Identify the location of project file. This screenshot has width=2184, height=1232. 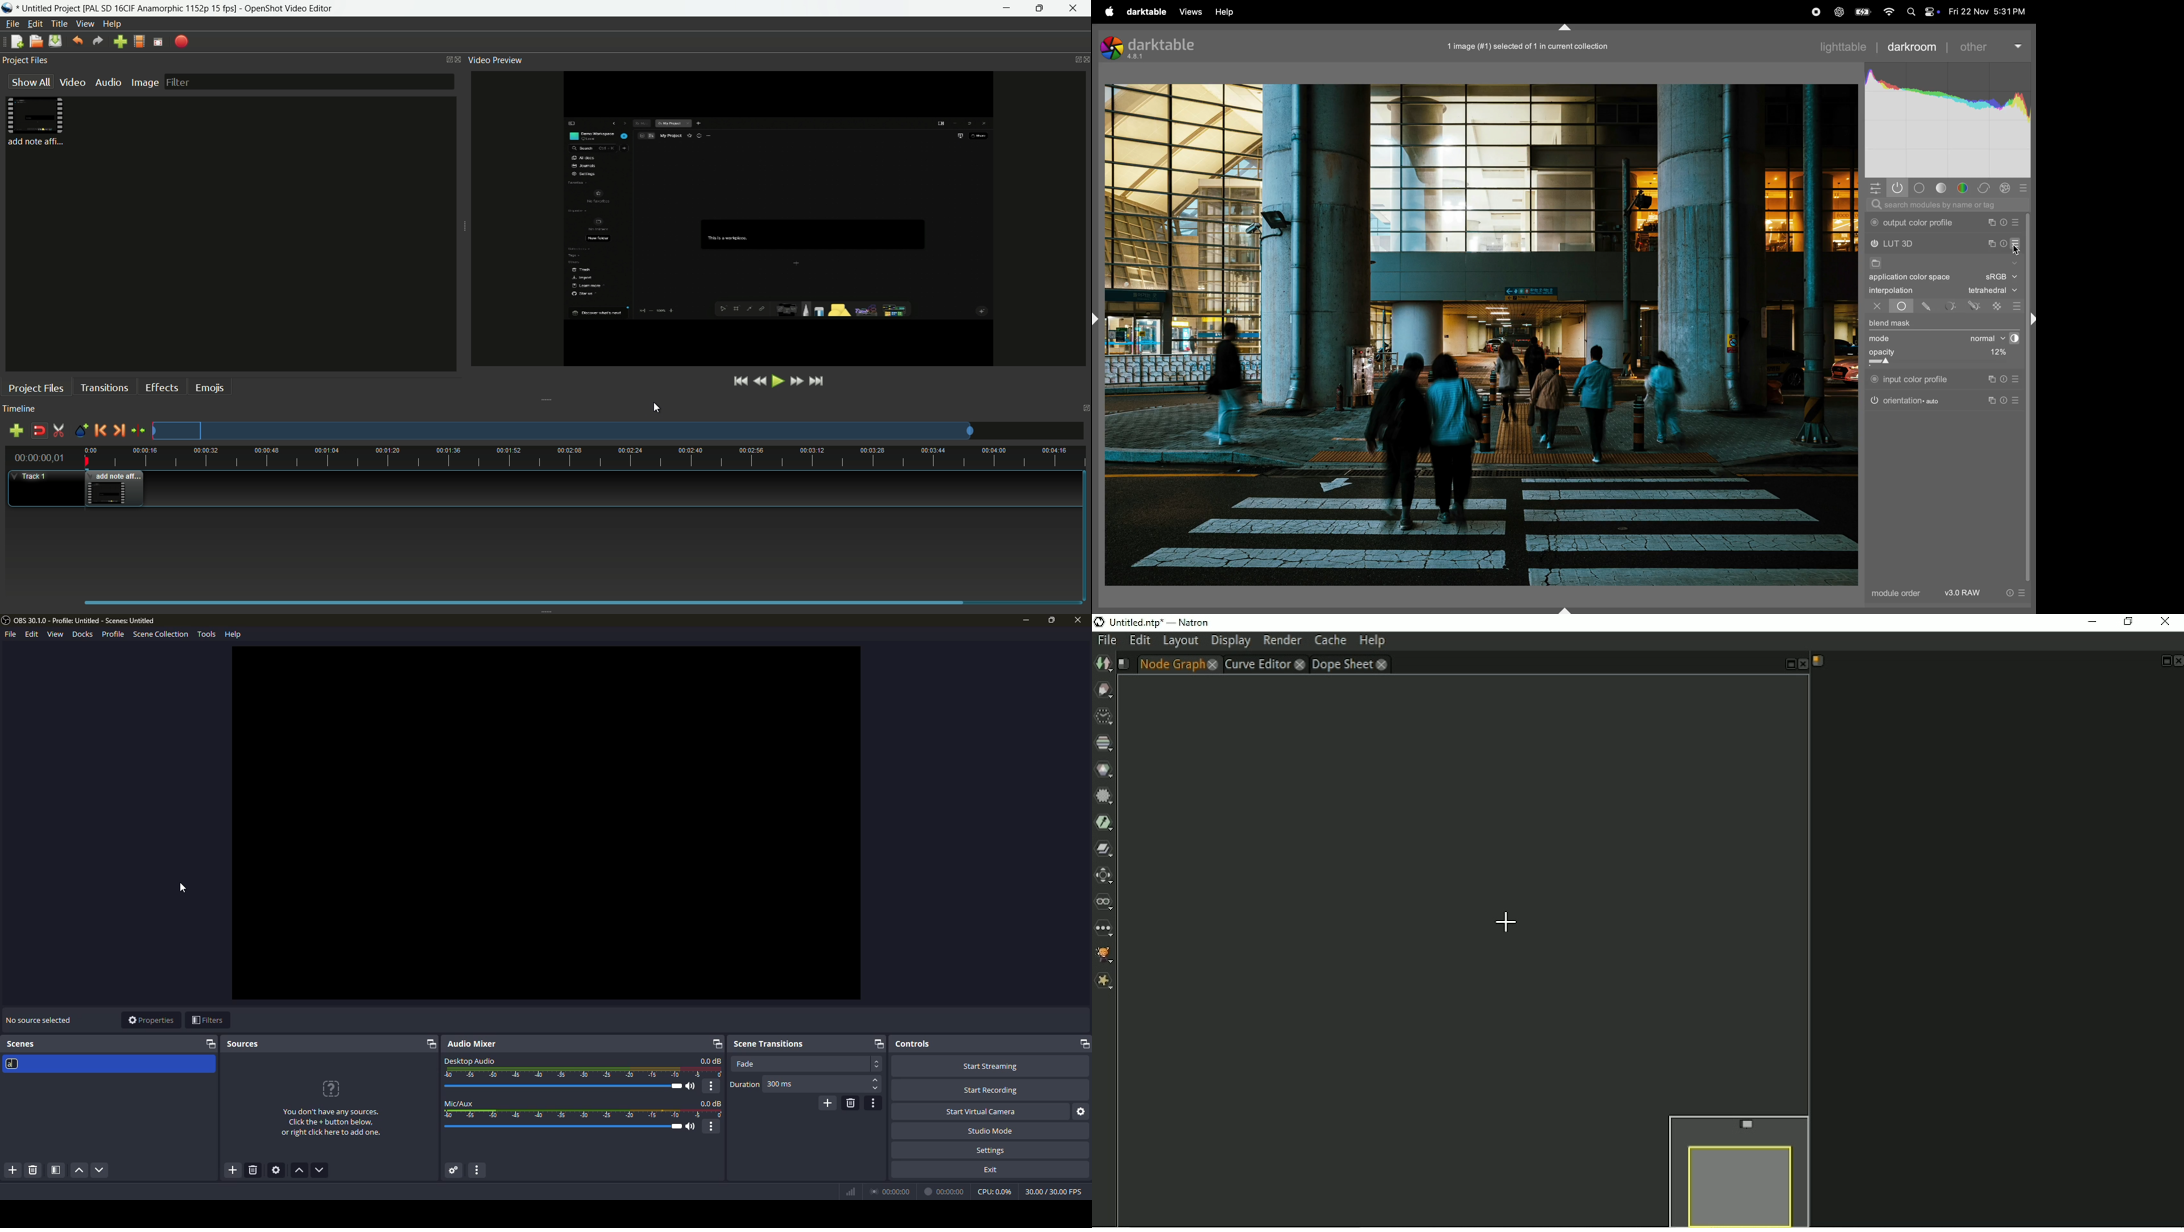
(38, 121).